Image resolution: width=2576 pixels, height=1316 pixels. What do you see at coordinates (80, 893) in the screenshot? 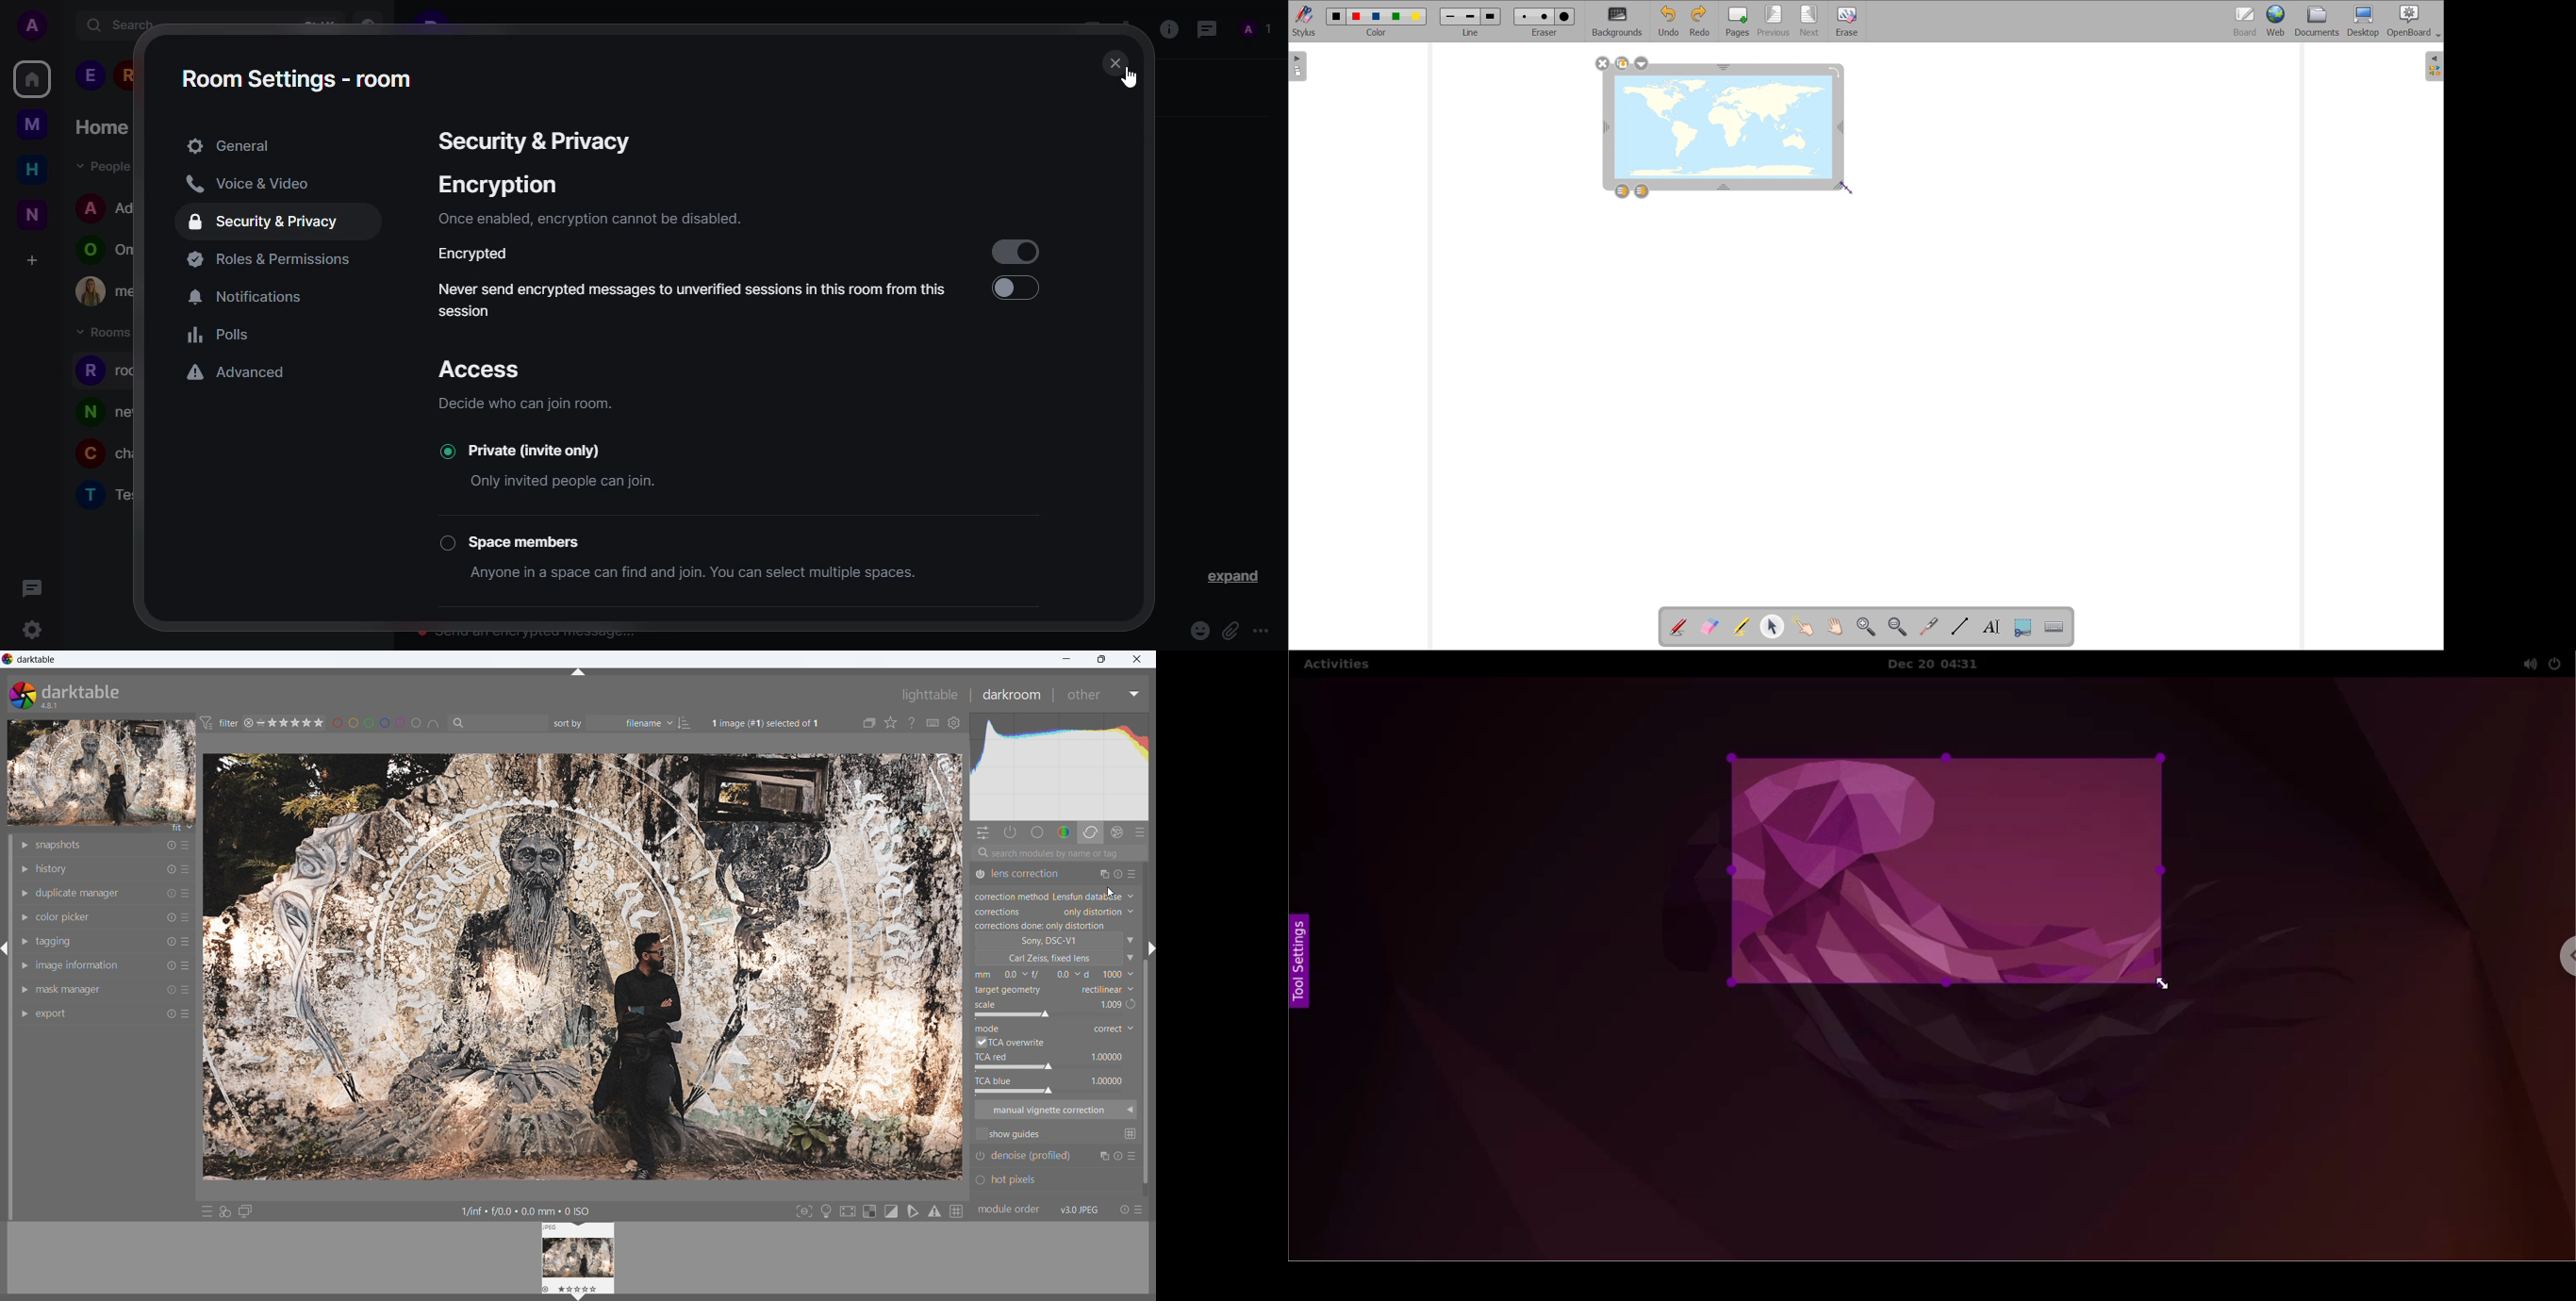
I see `duplicate manager` at bounding box center [80, 893].